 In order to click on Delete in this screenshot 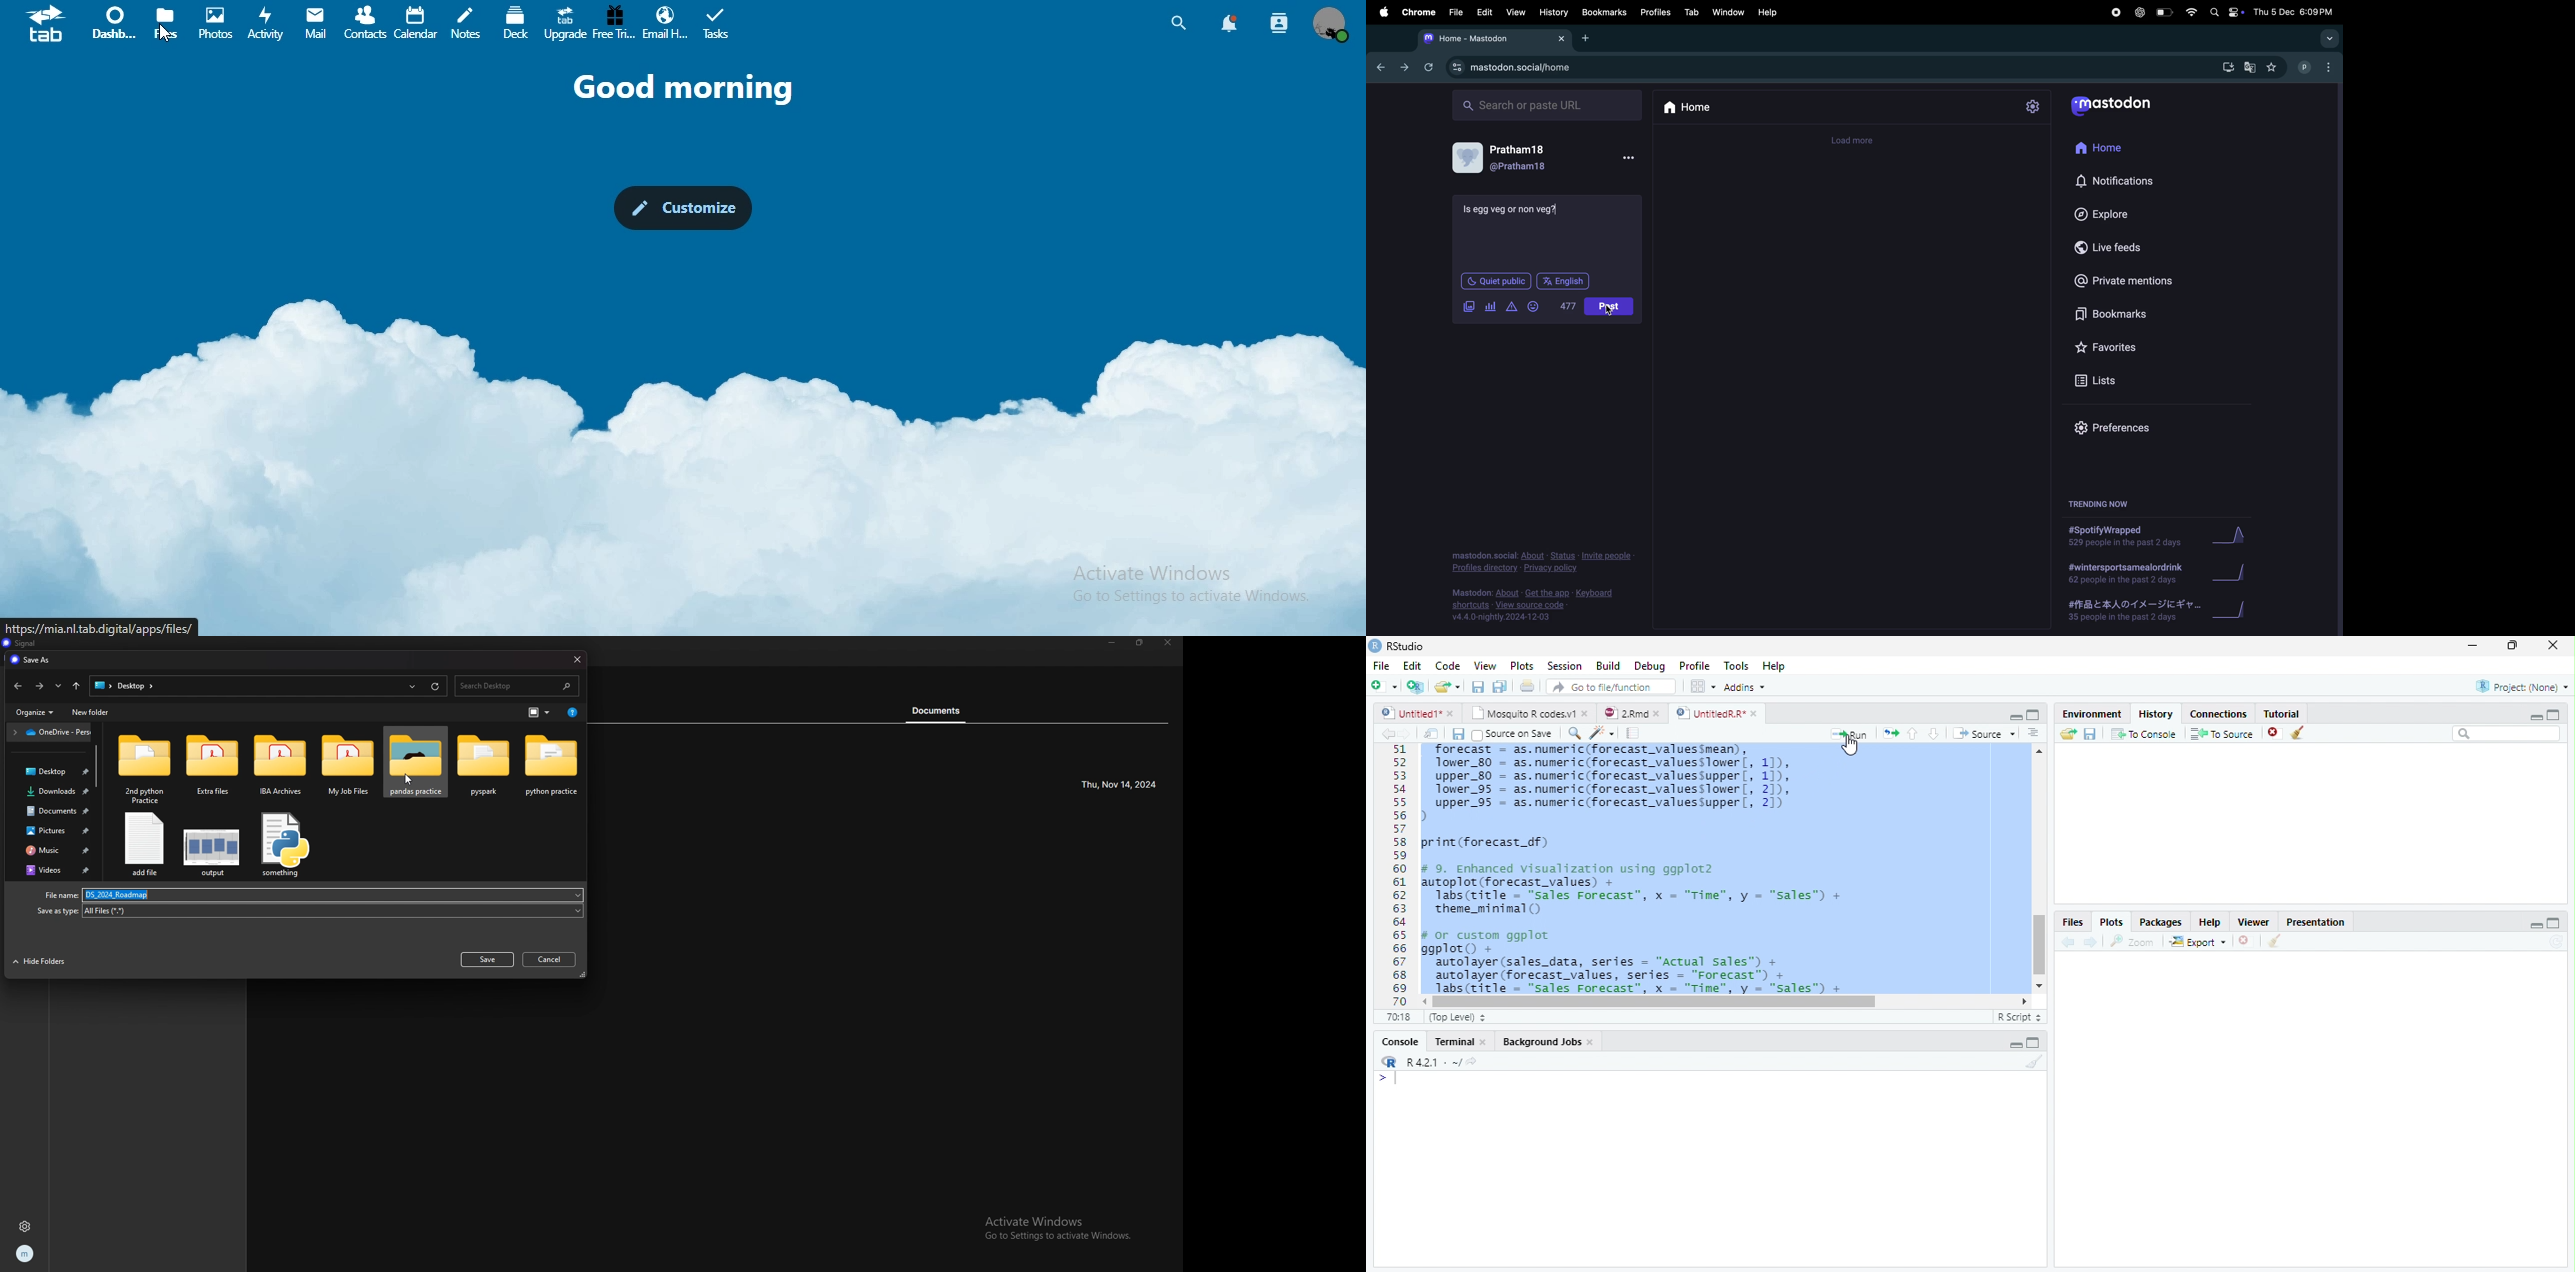, I will do `click(2274, 731)`.